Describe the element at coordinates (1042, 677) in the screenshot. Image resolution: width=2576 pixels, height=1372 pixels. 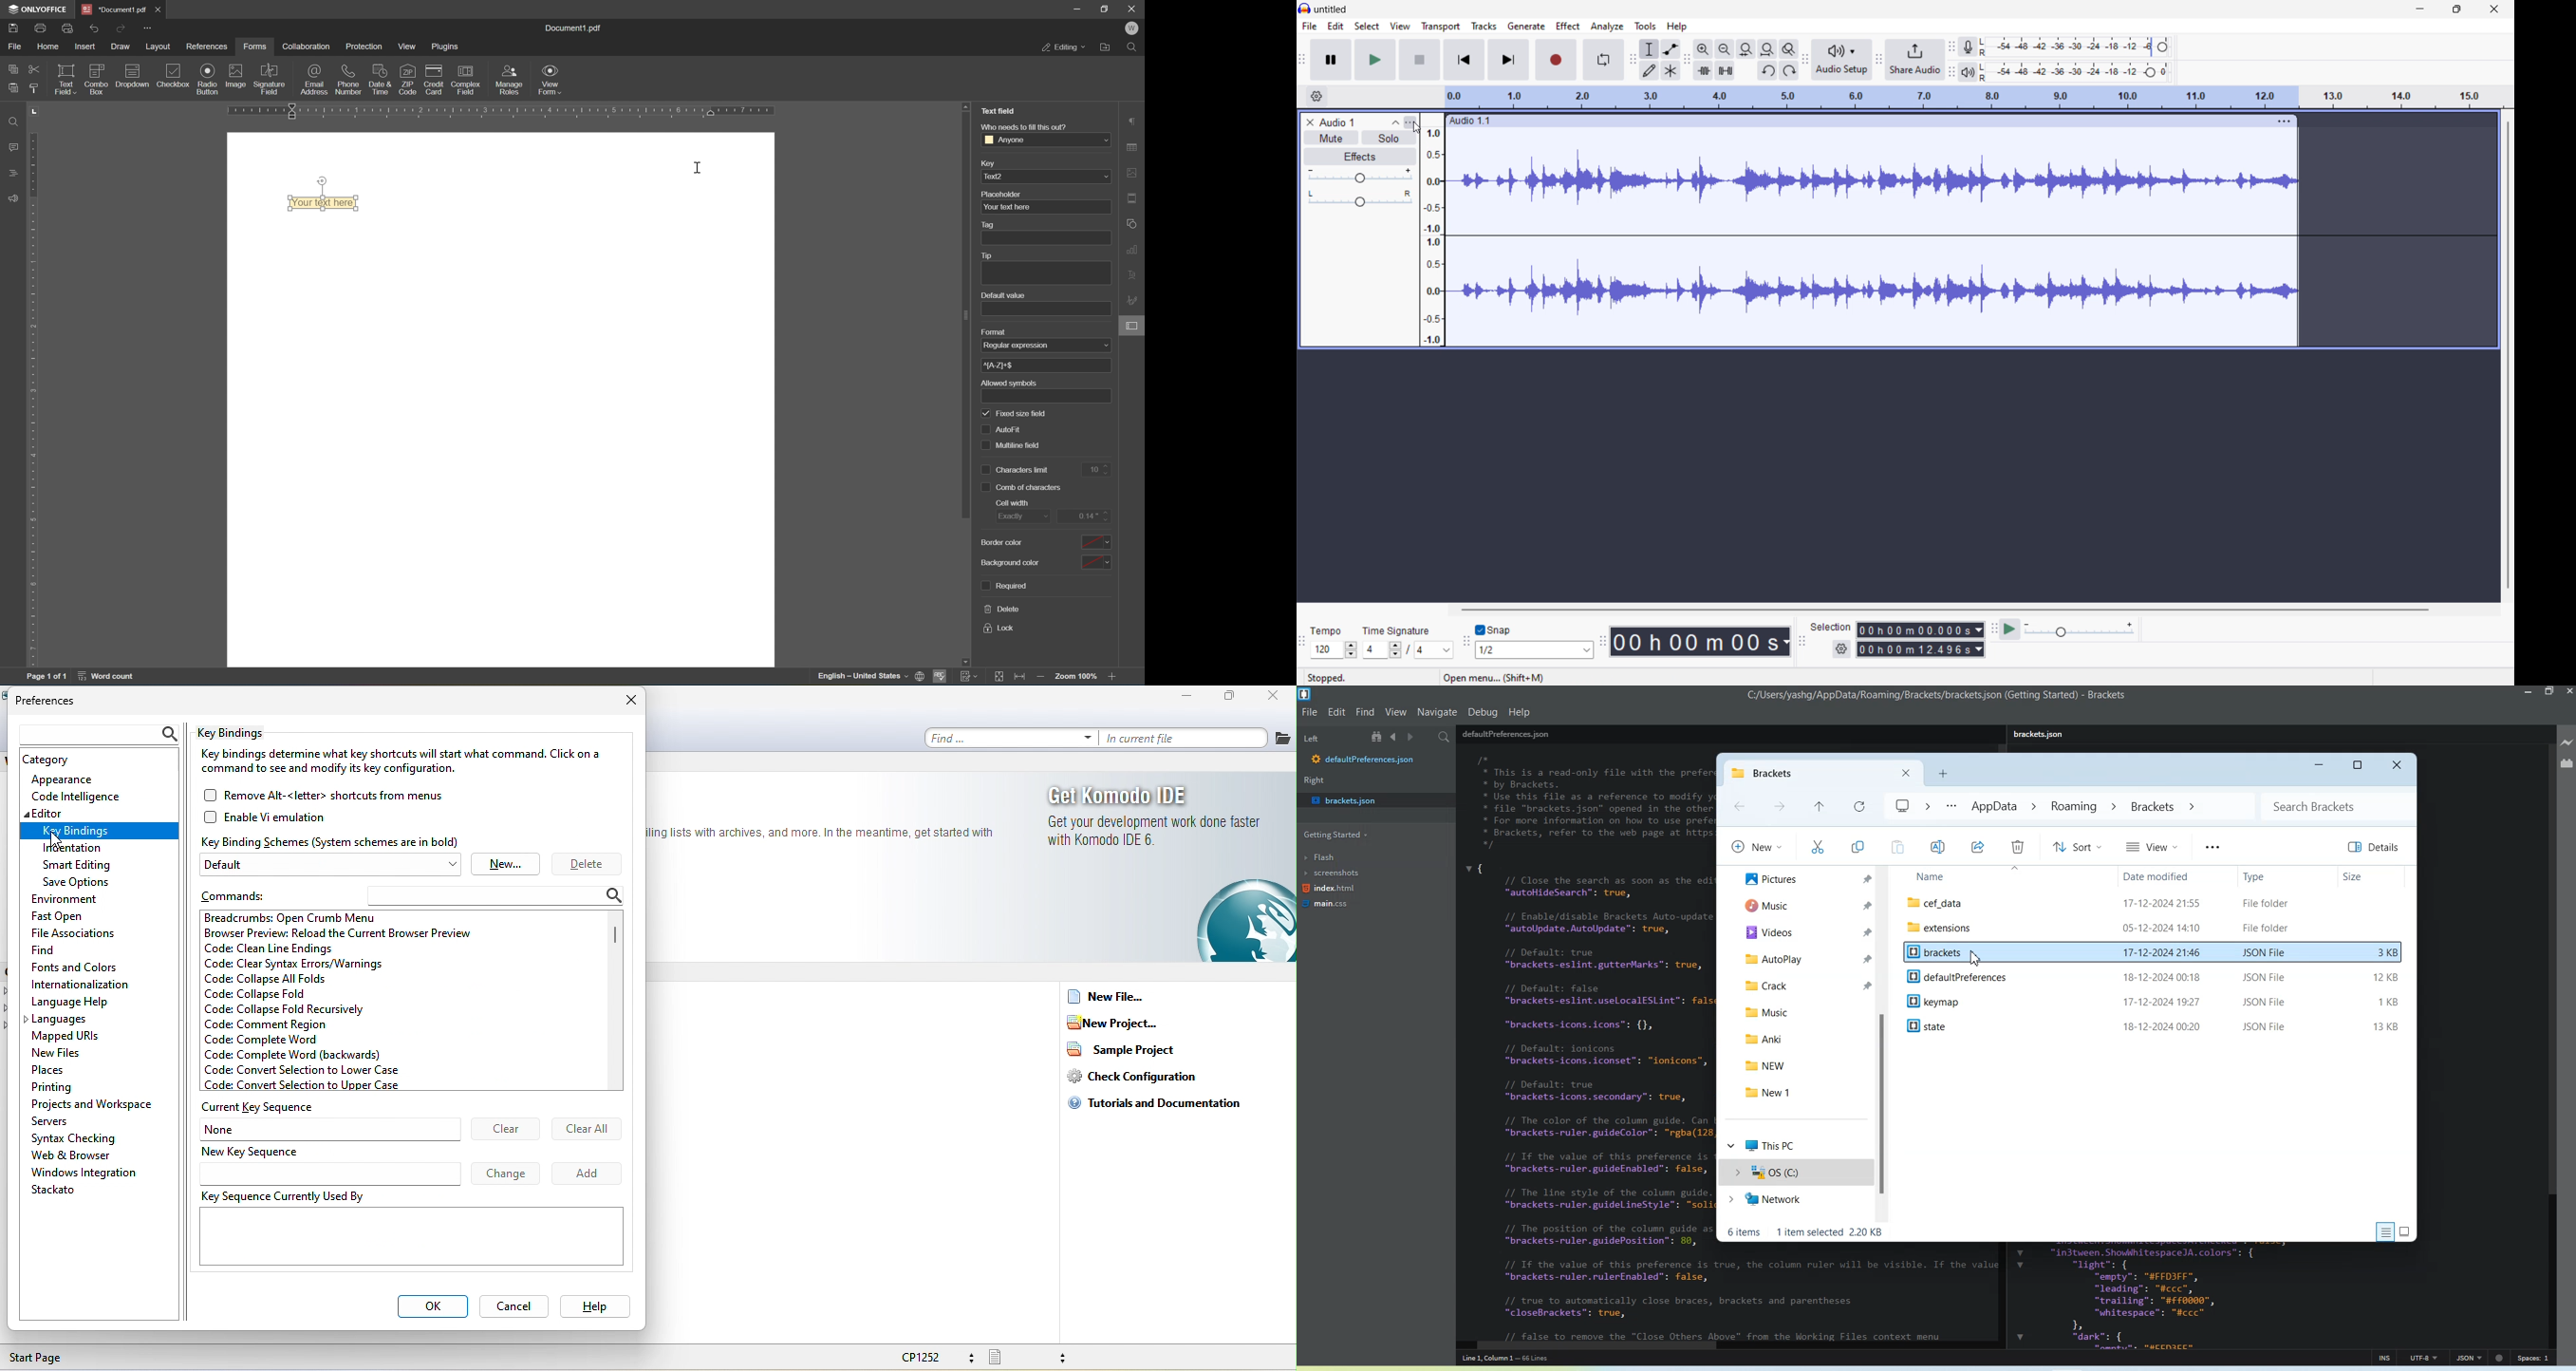
I see `zoom out` at that location.